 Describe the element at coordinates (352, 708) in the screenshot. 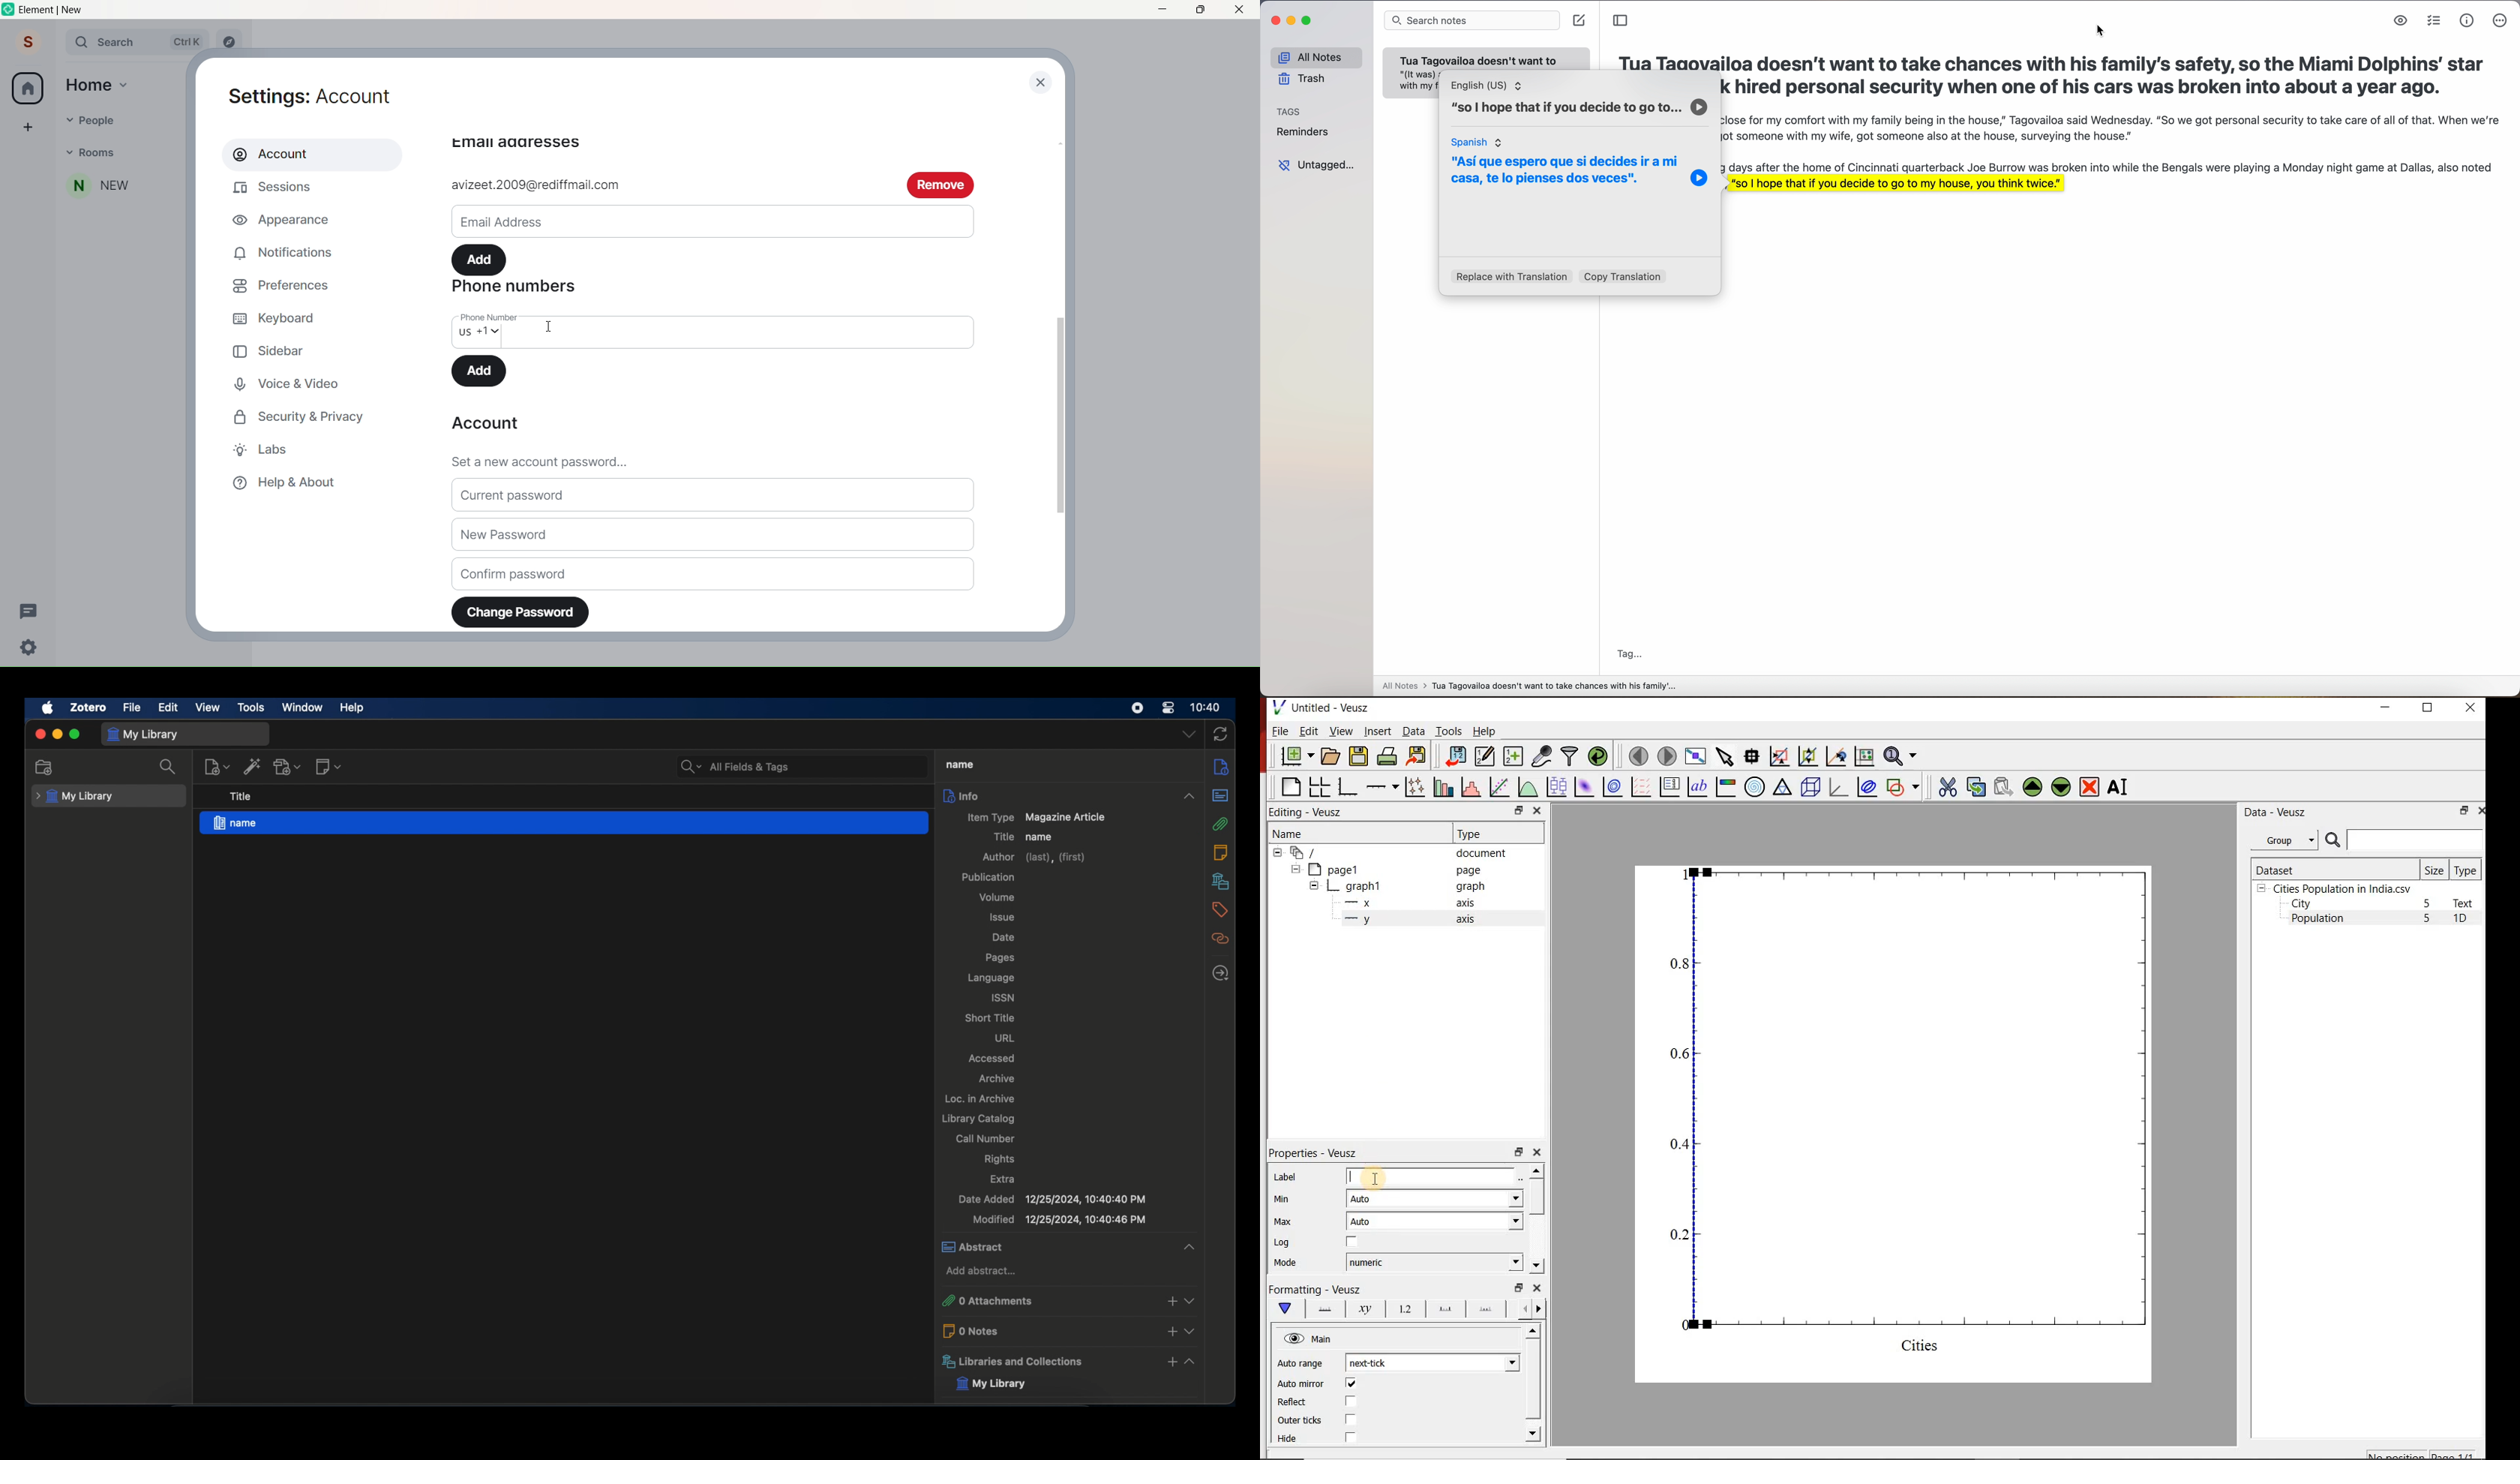

I see `help` at that location.